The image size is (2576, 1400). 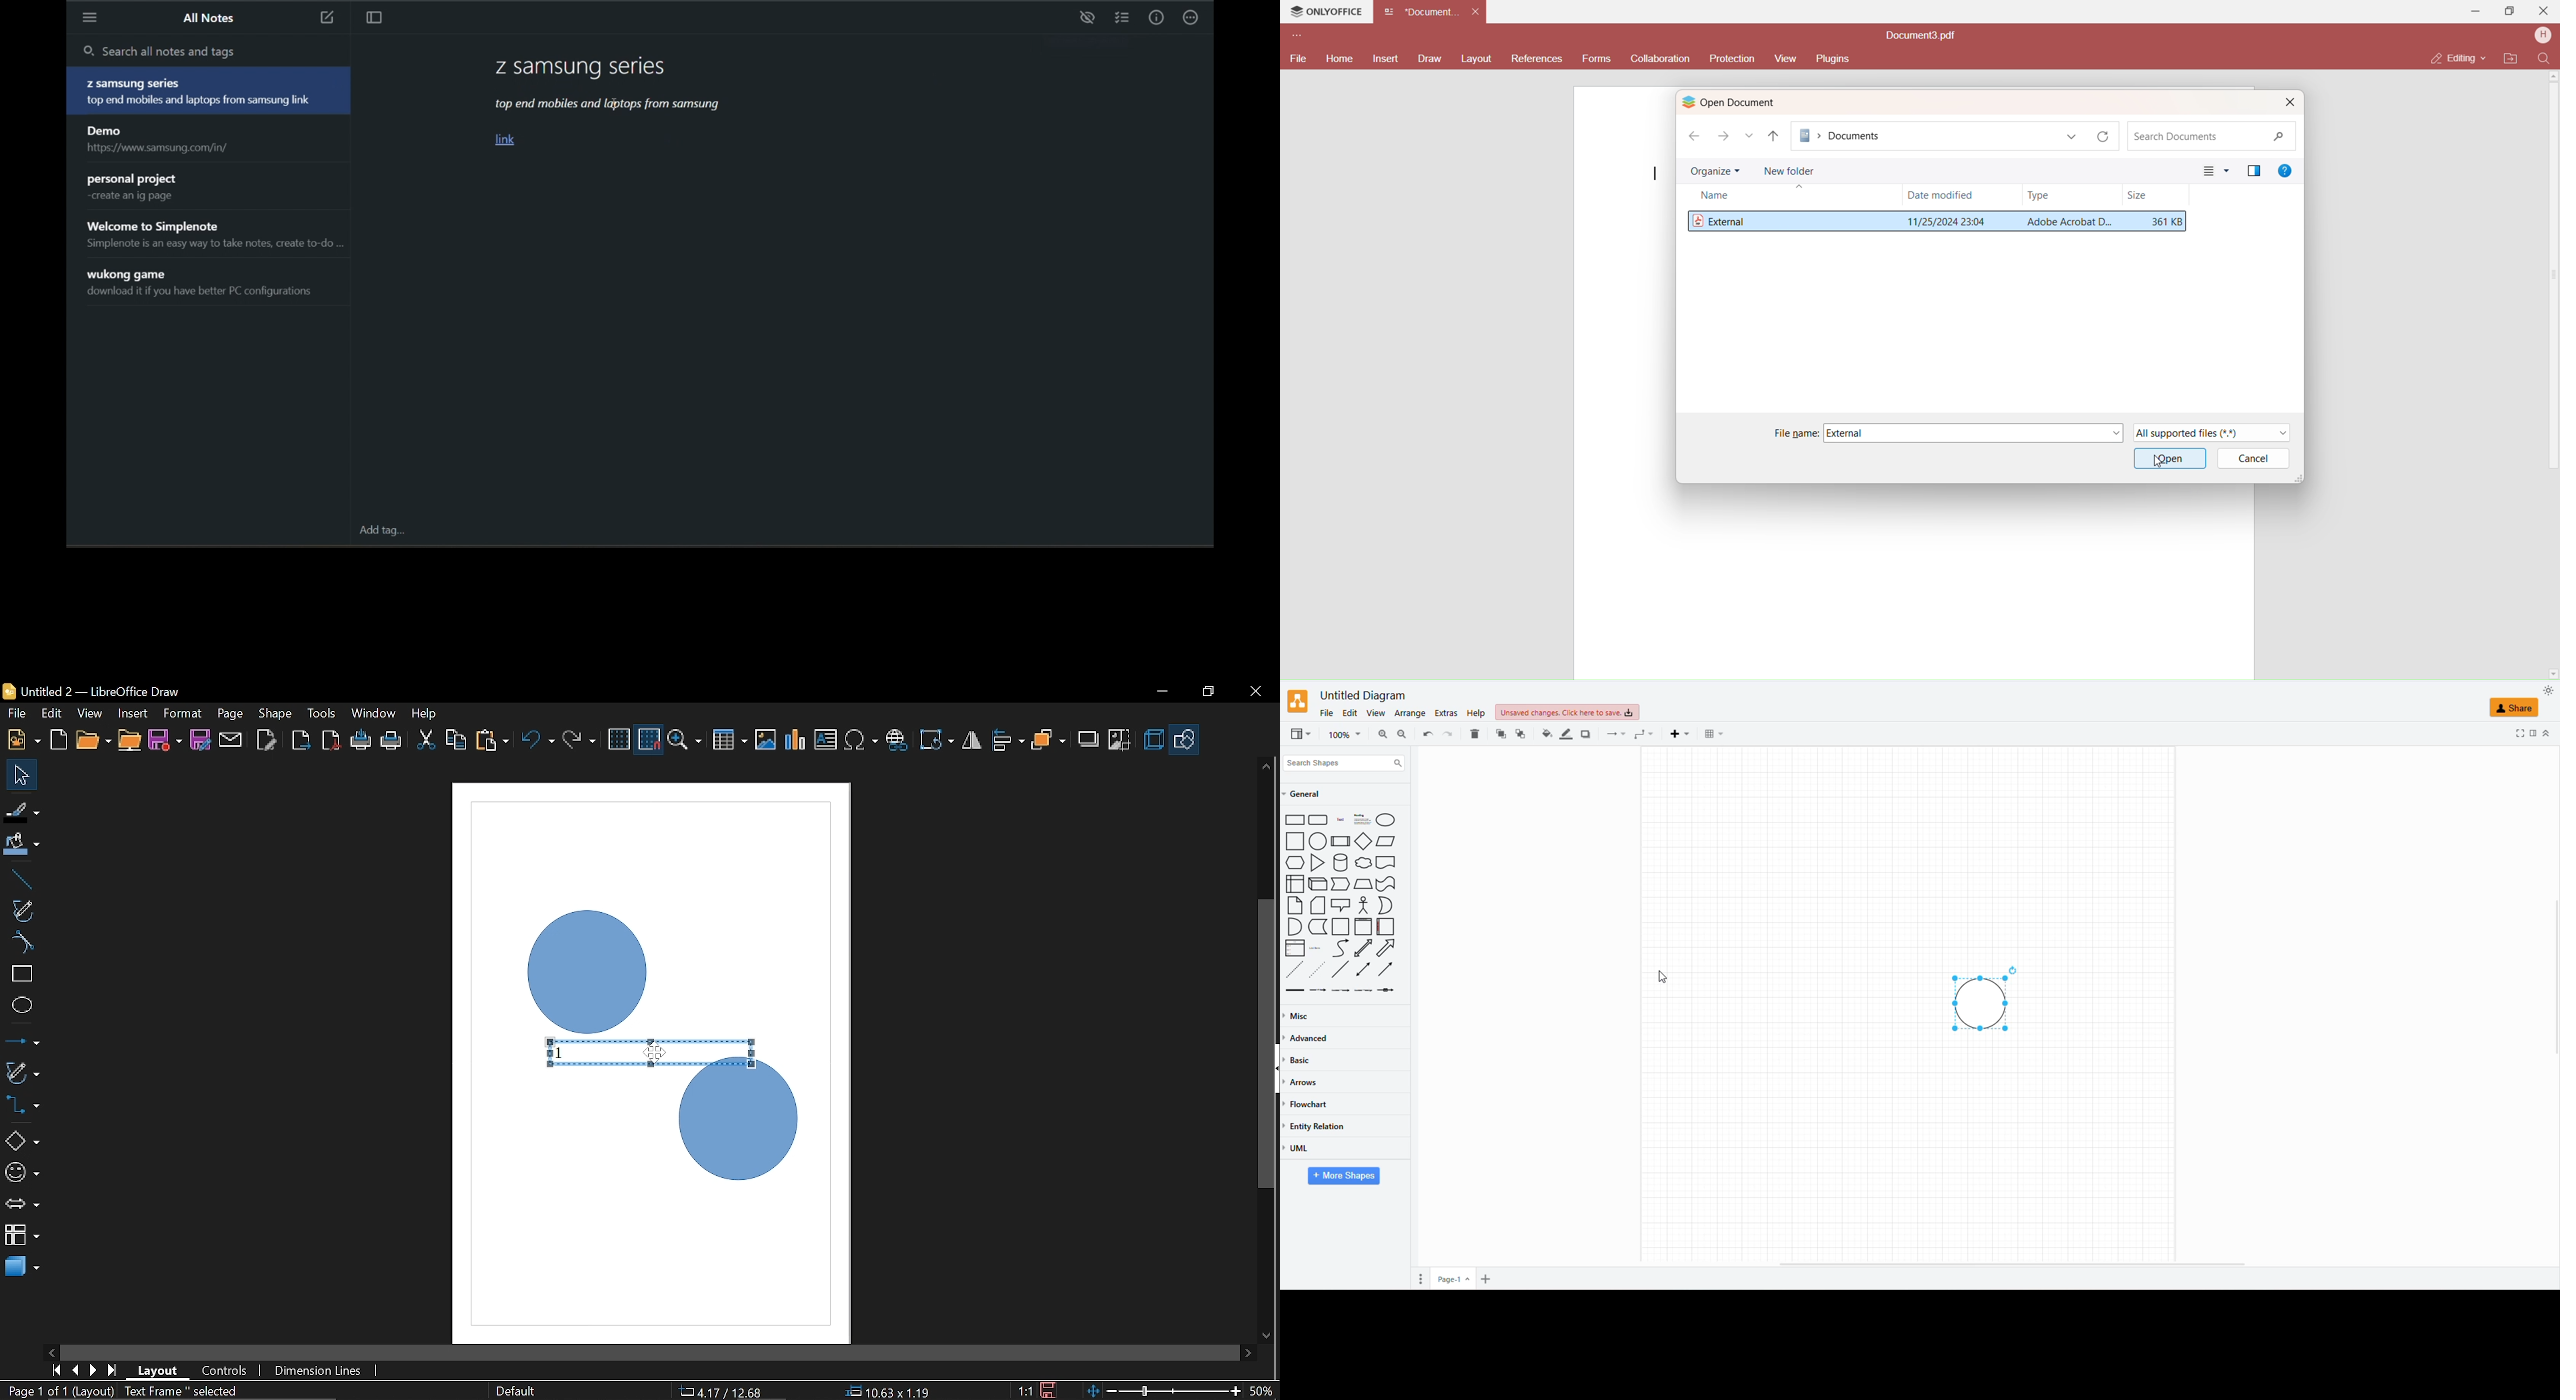 I want to click on Line, so click(x=19, y=880).